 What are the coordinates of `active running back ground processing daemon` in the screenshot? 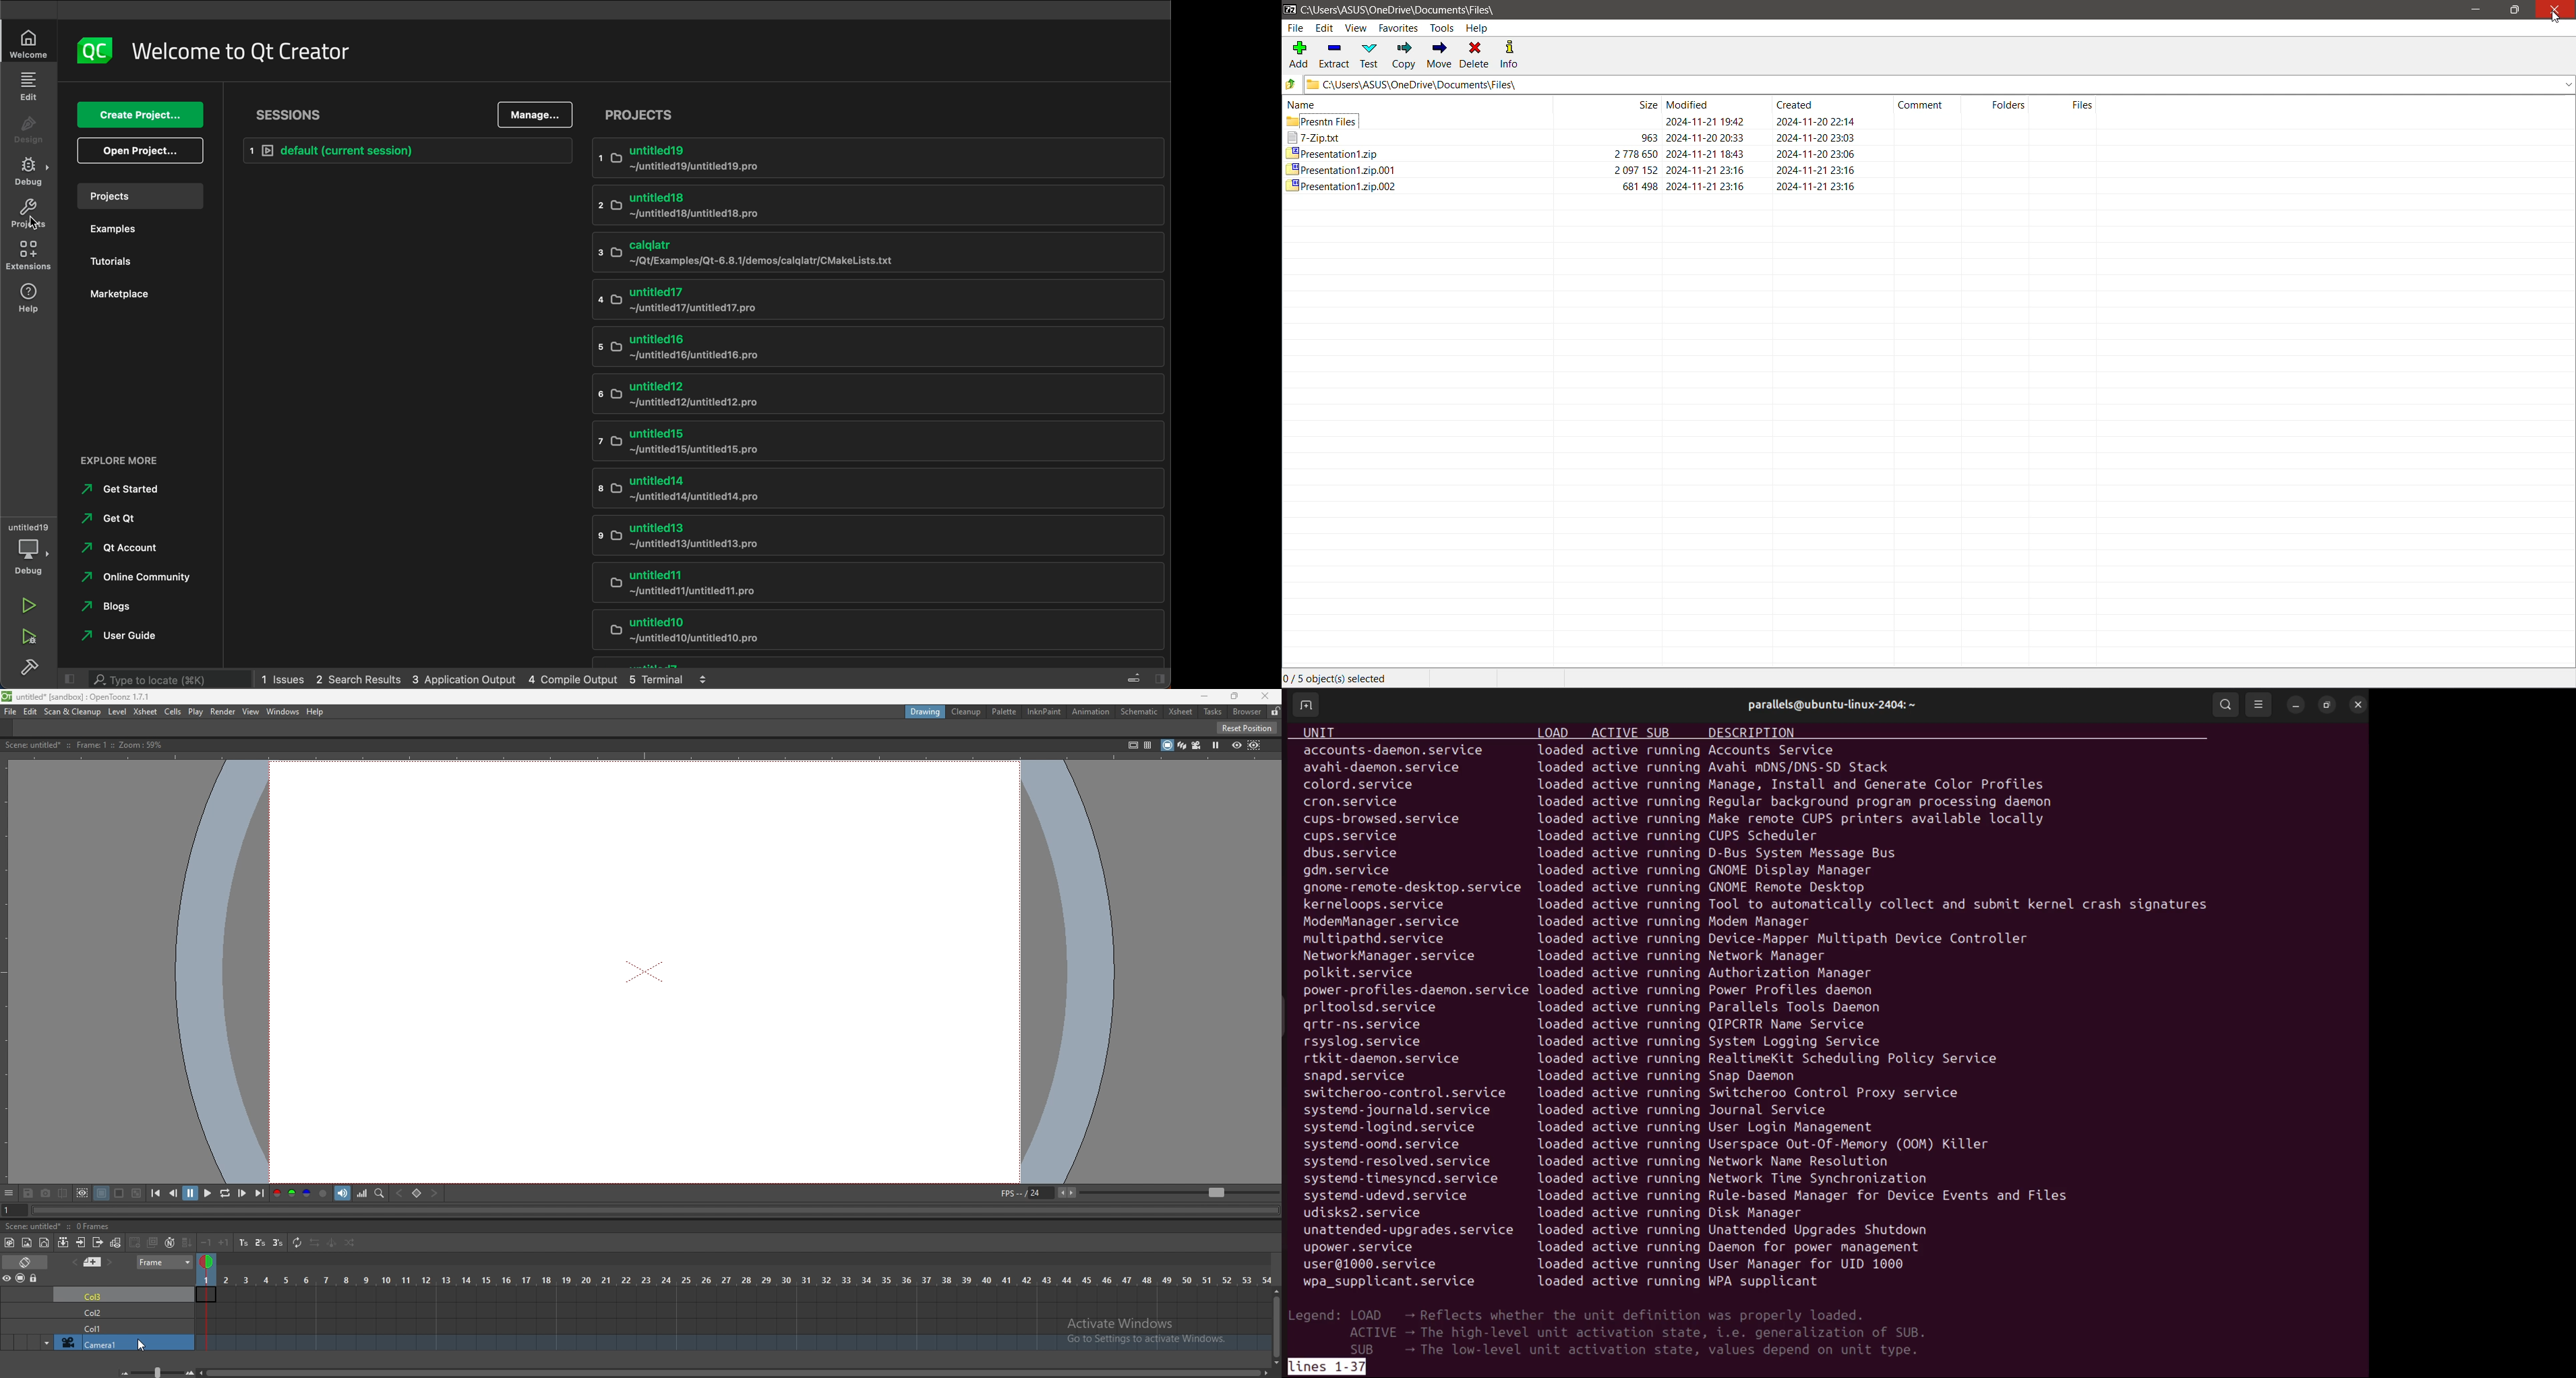 It's located at (1827, 802).